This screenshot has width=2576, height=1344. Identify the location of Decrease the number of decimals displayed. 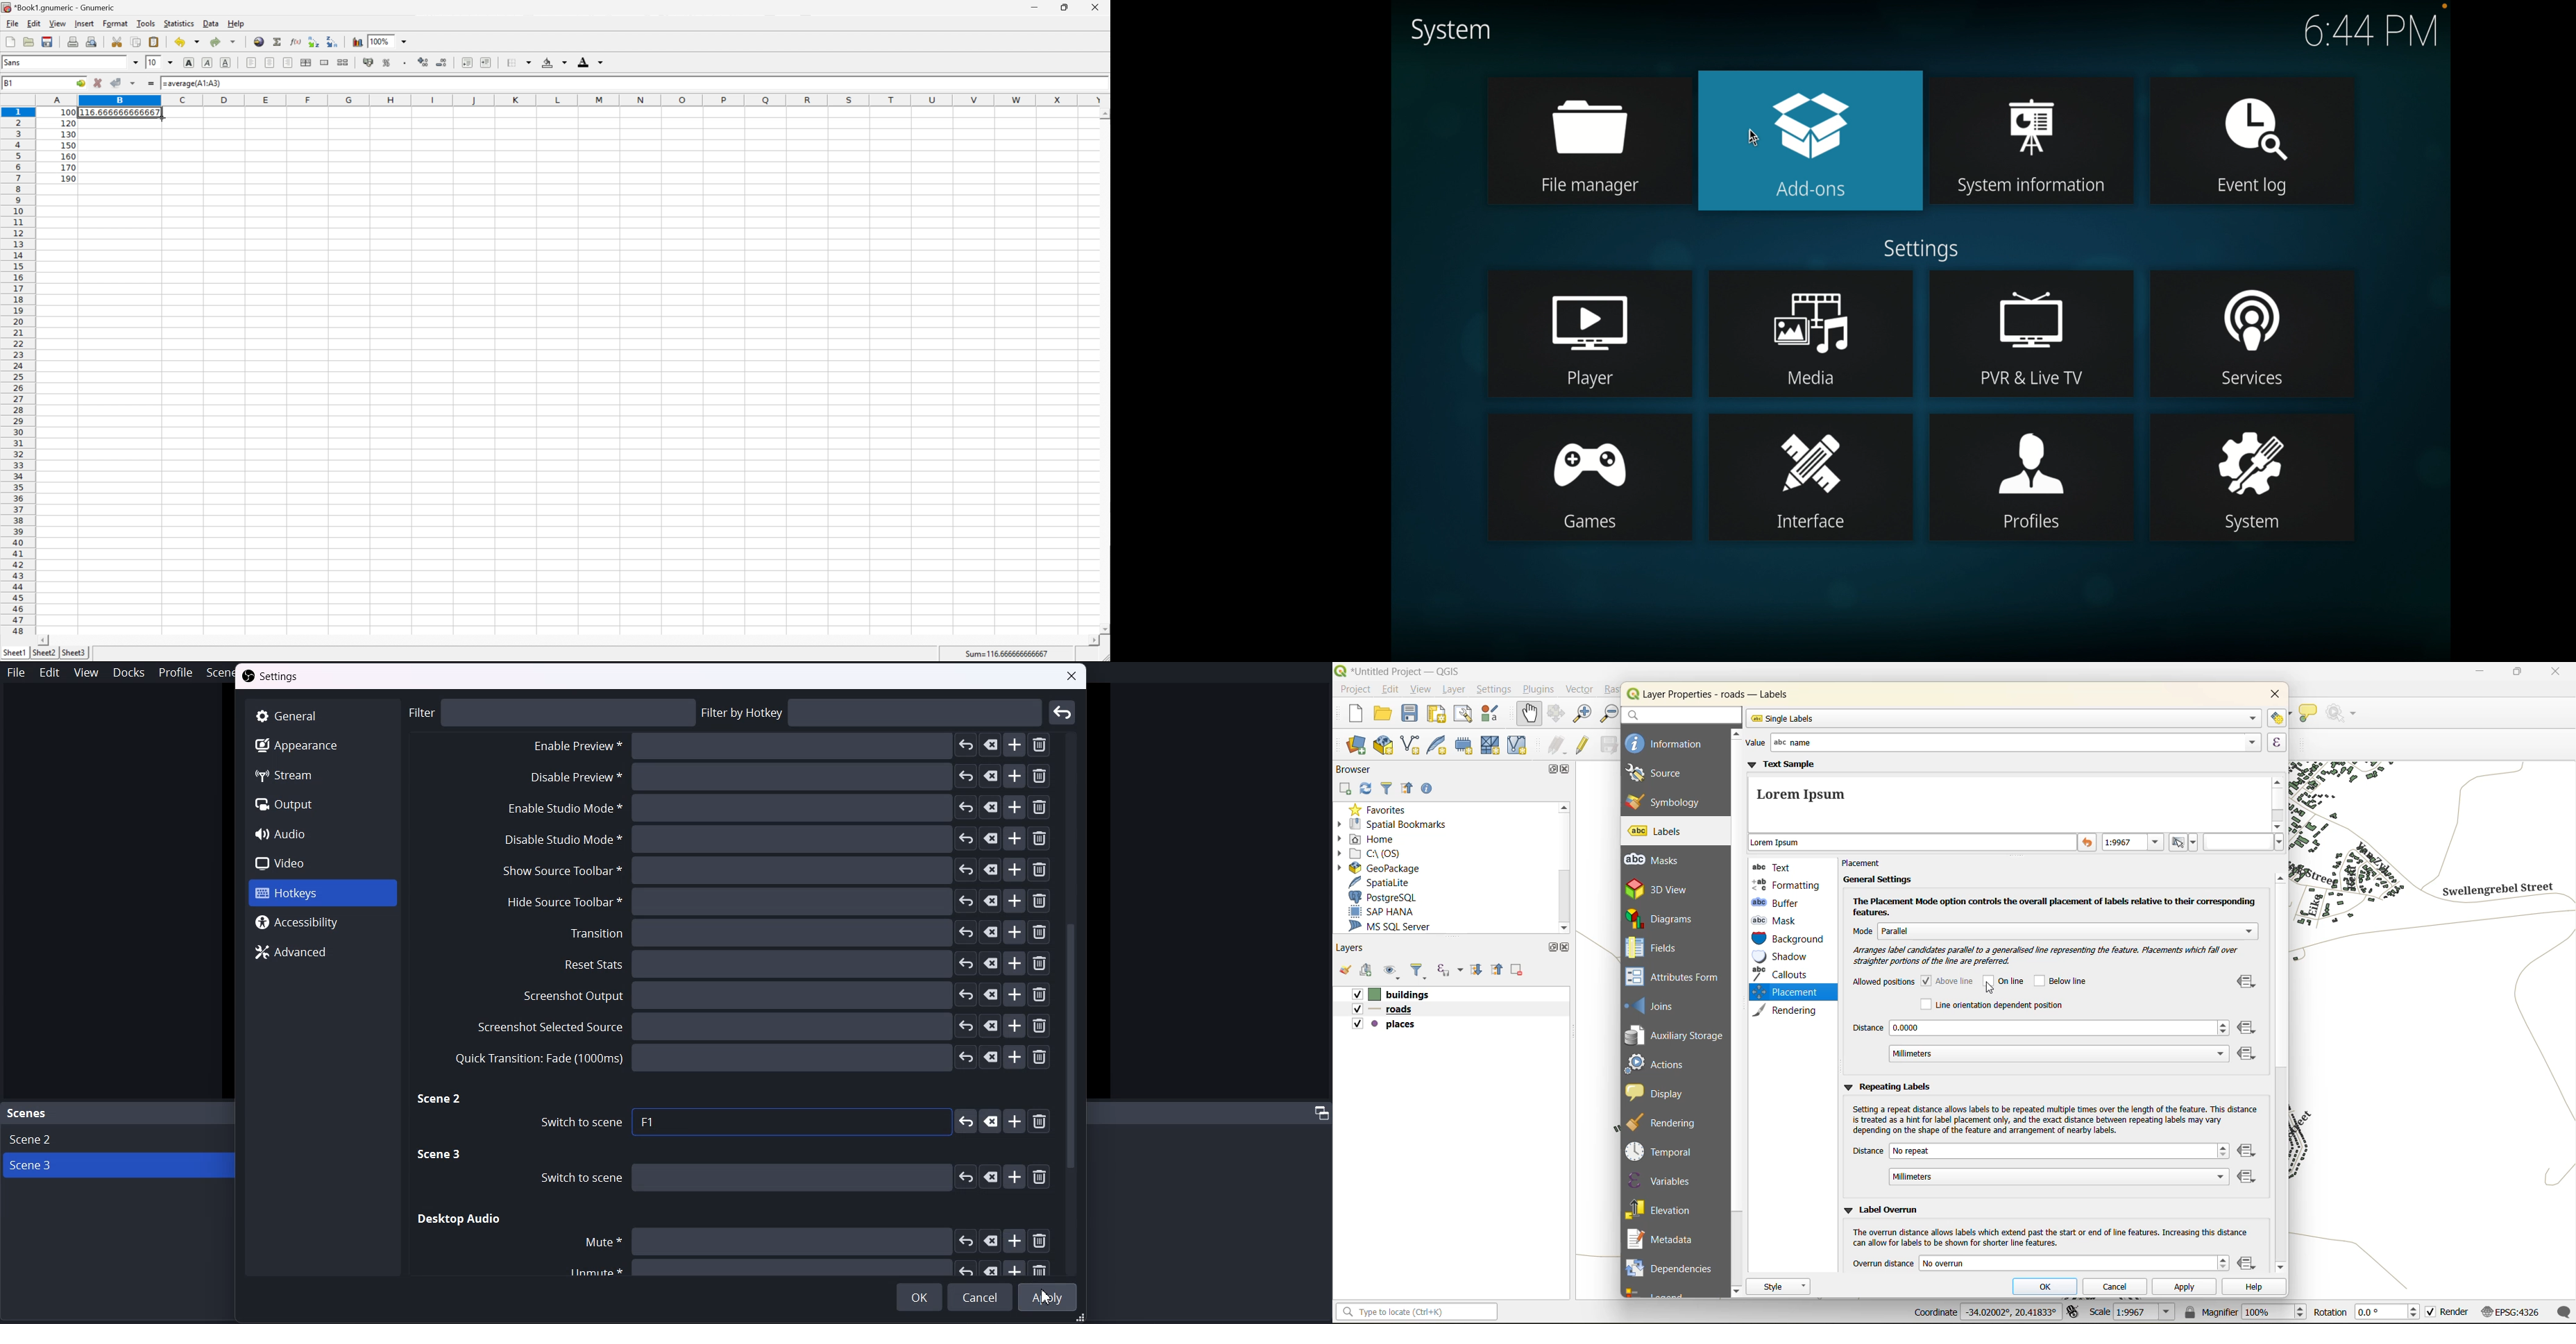
(443, 63).